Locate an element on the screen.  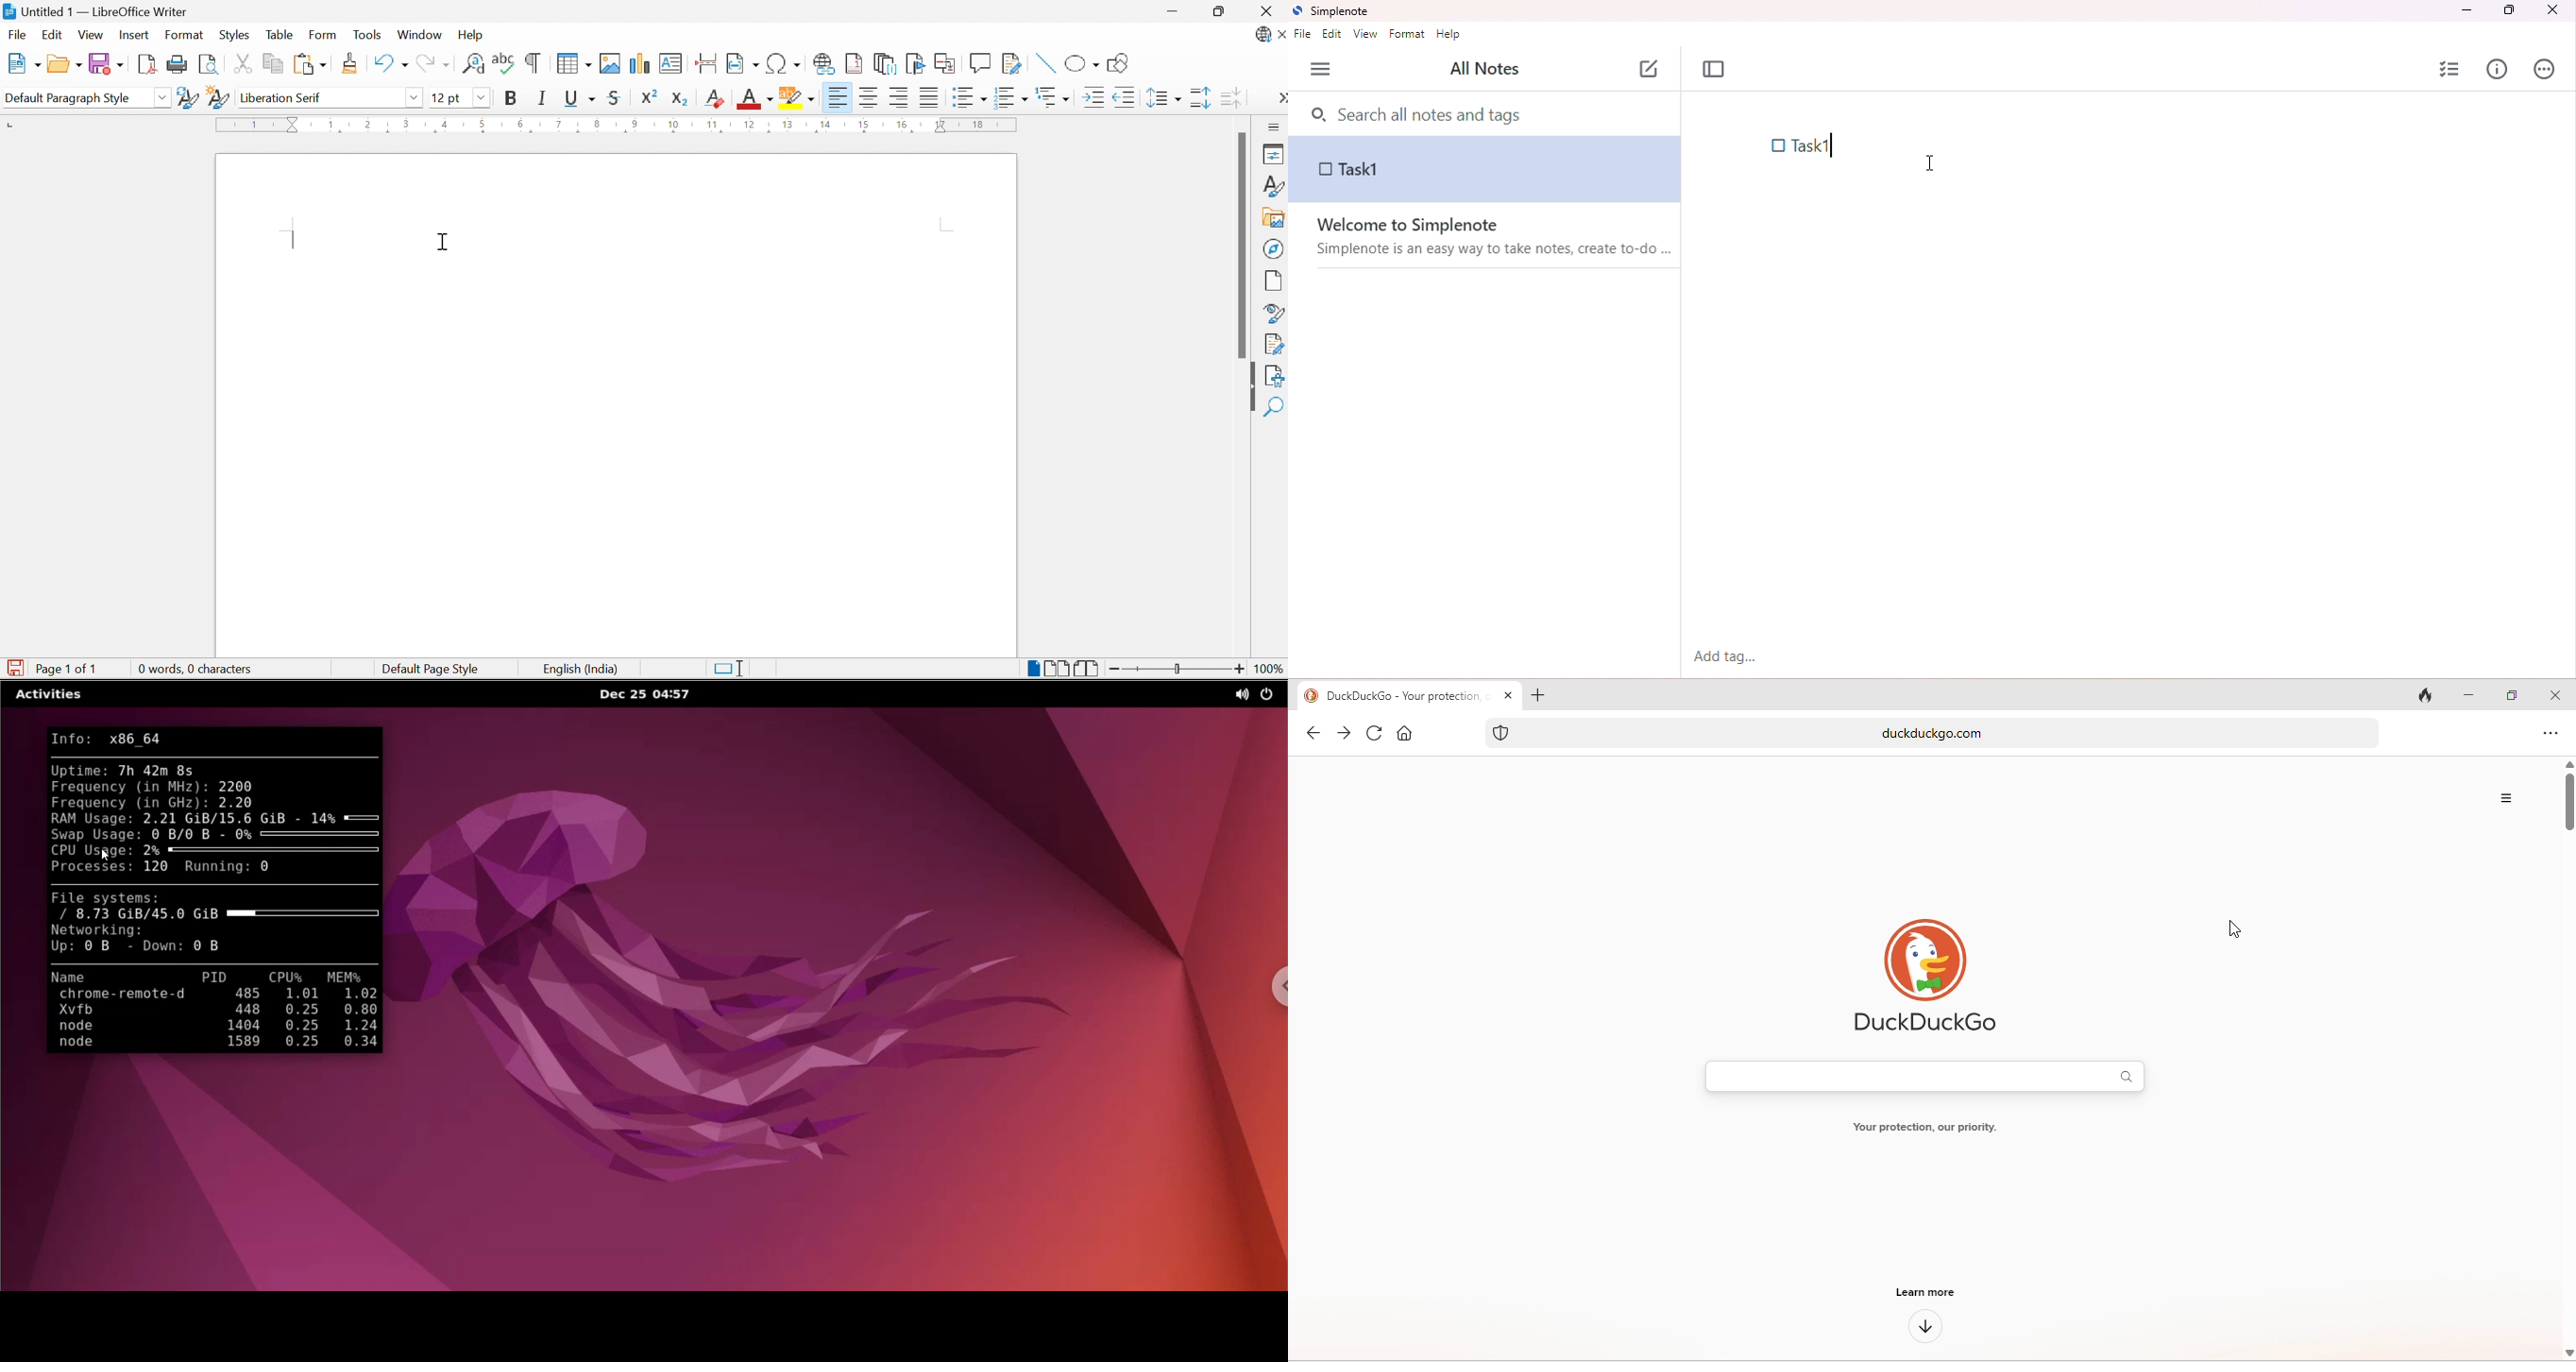
Clone Formatting is located at coordinates (352, 63).